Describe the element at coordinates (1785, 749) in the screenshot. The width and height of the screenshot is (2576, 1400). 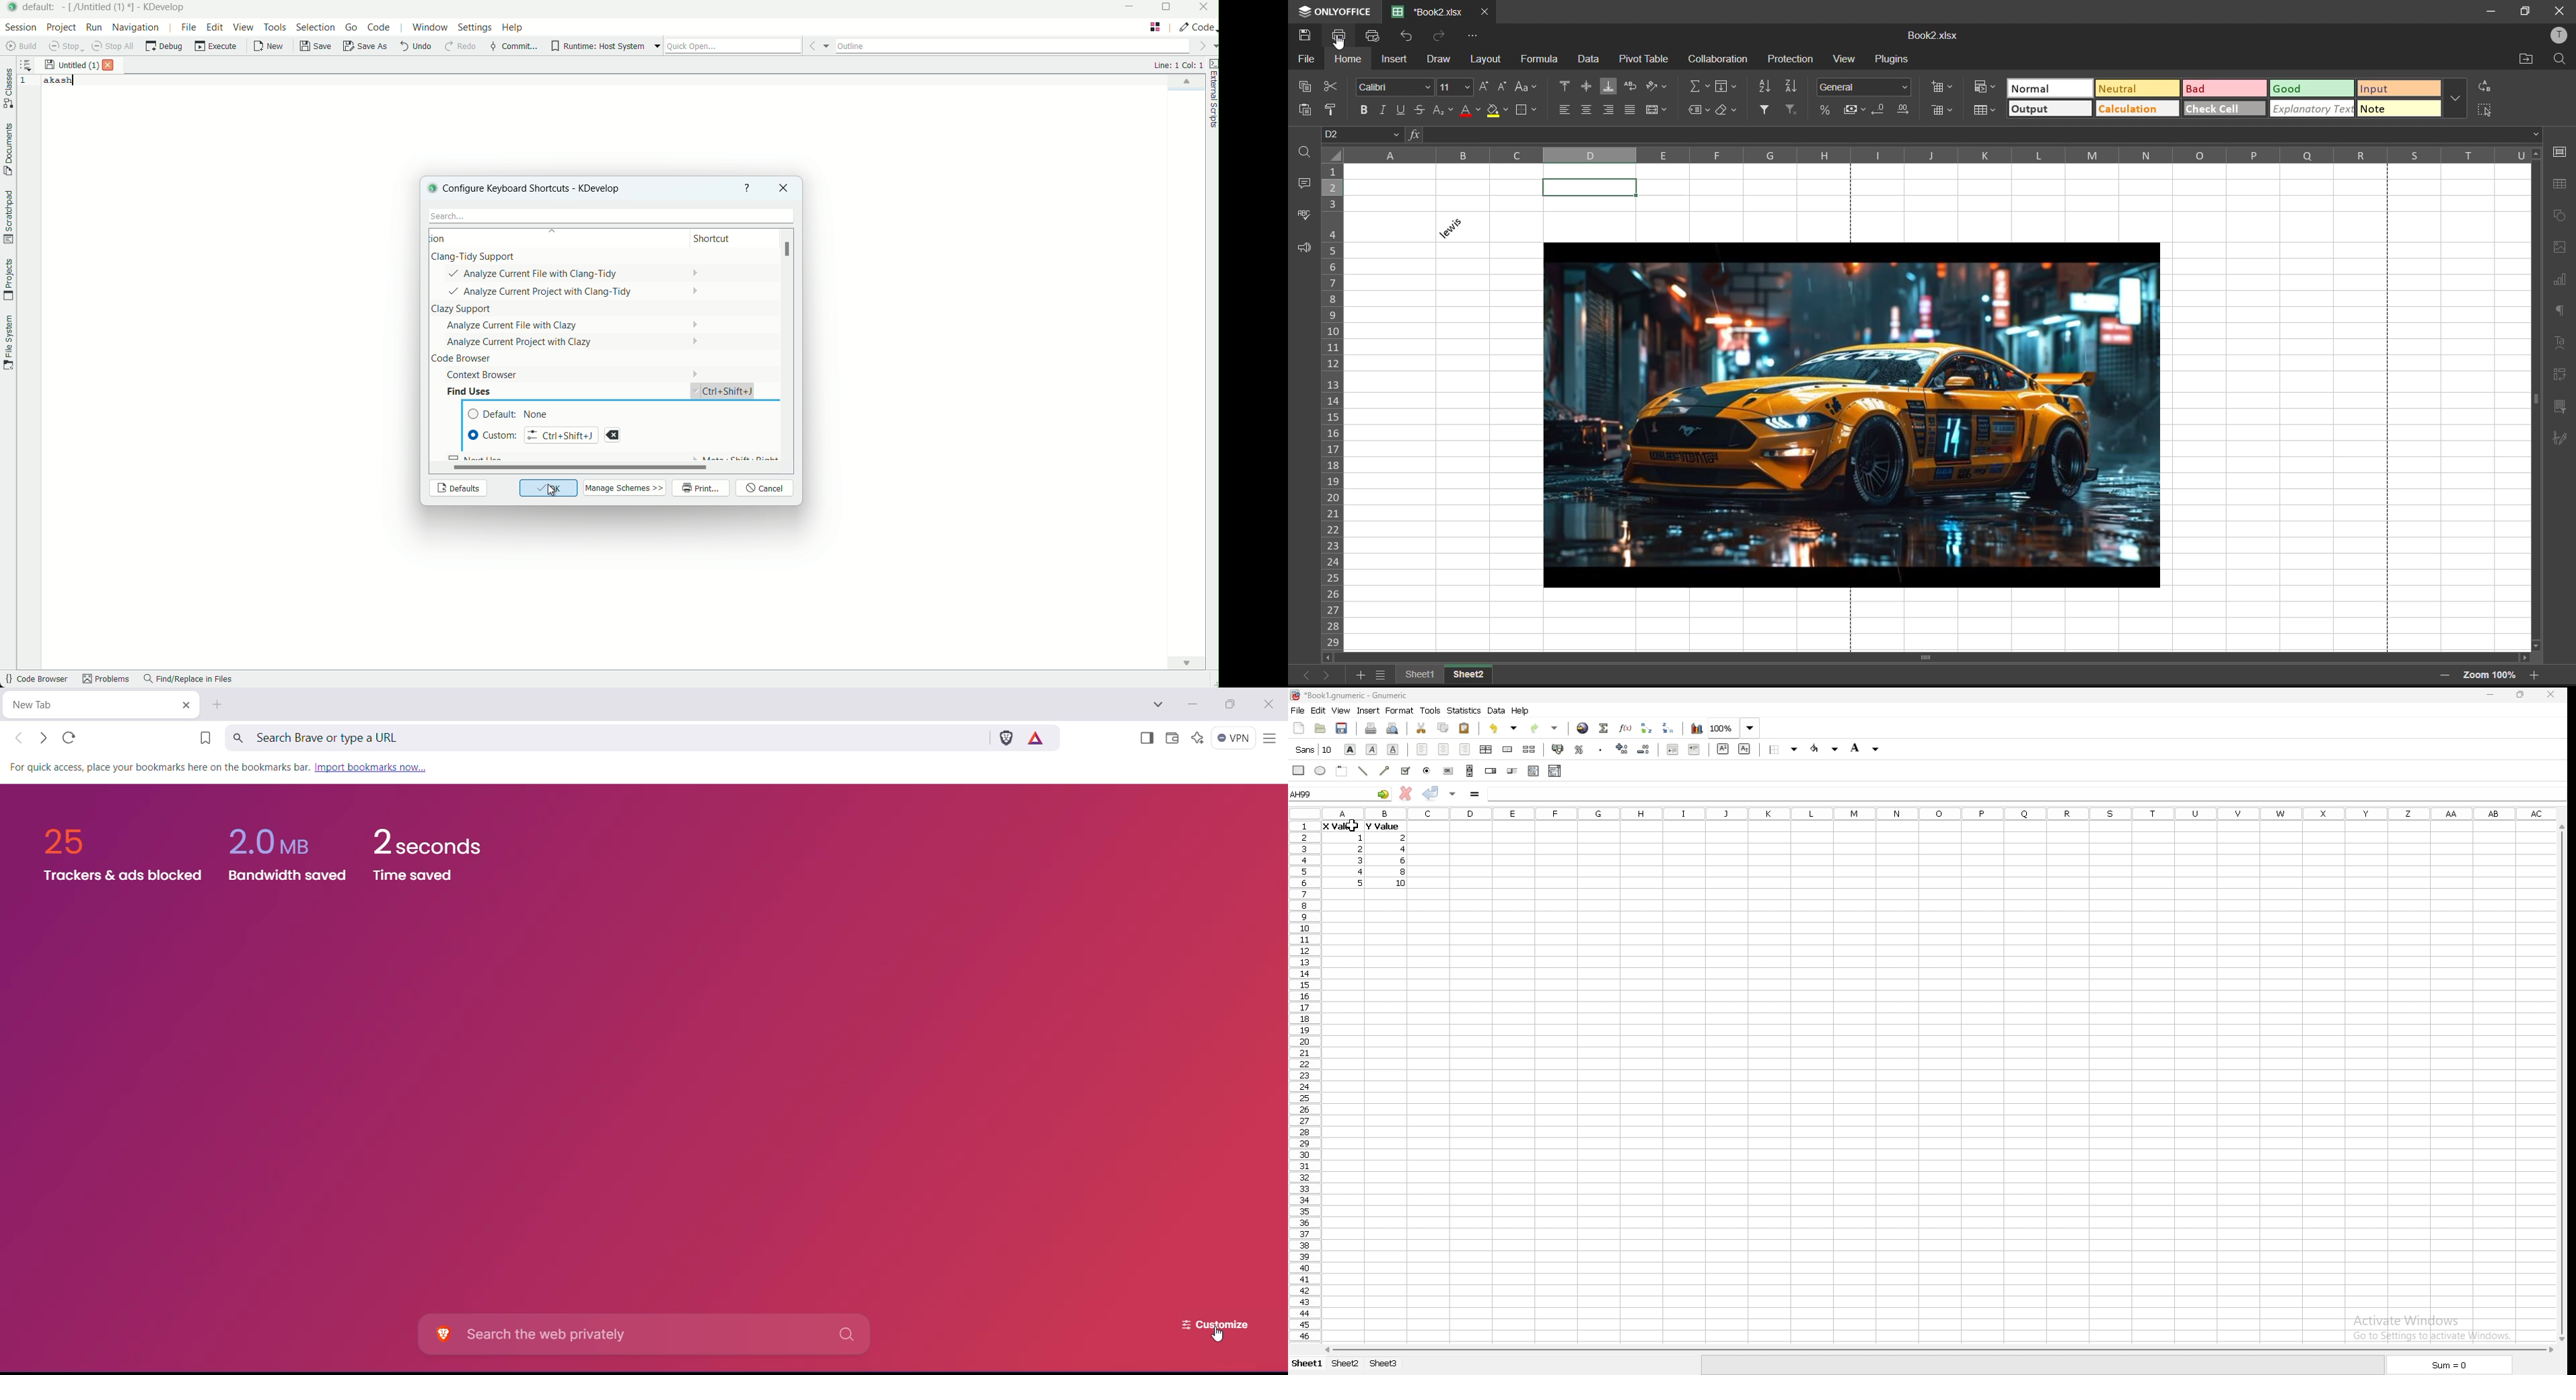
I see `border` at that location.